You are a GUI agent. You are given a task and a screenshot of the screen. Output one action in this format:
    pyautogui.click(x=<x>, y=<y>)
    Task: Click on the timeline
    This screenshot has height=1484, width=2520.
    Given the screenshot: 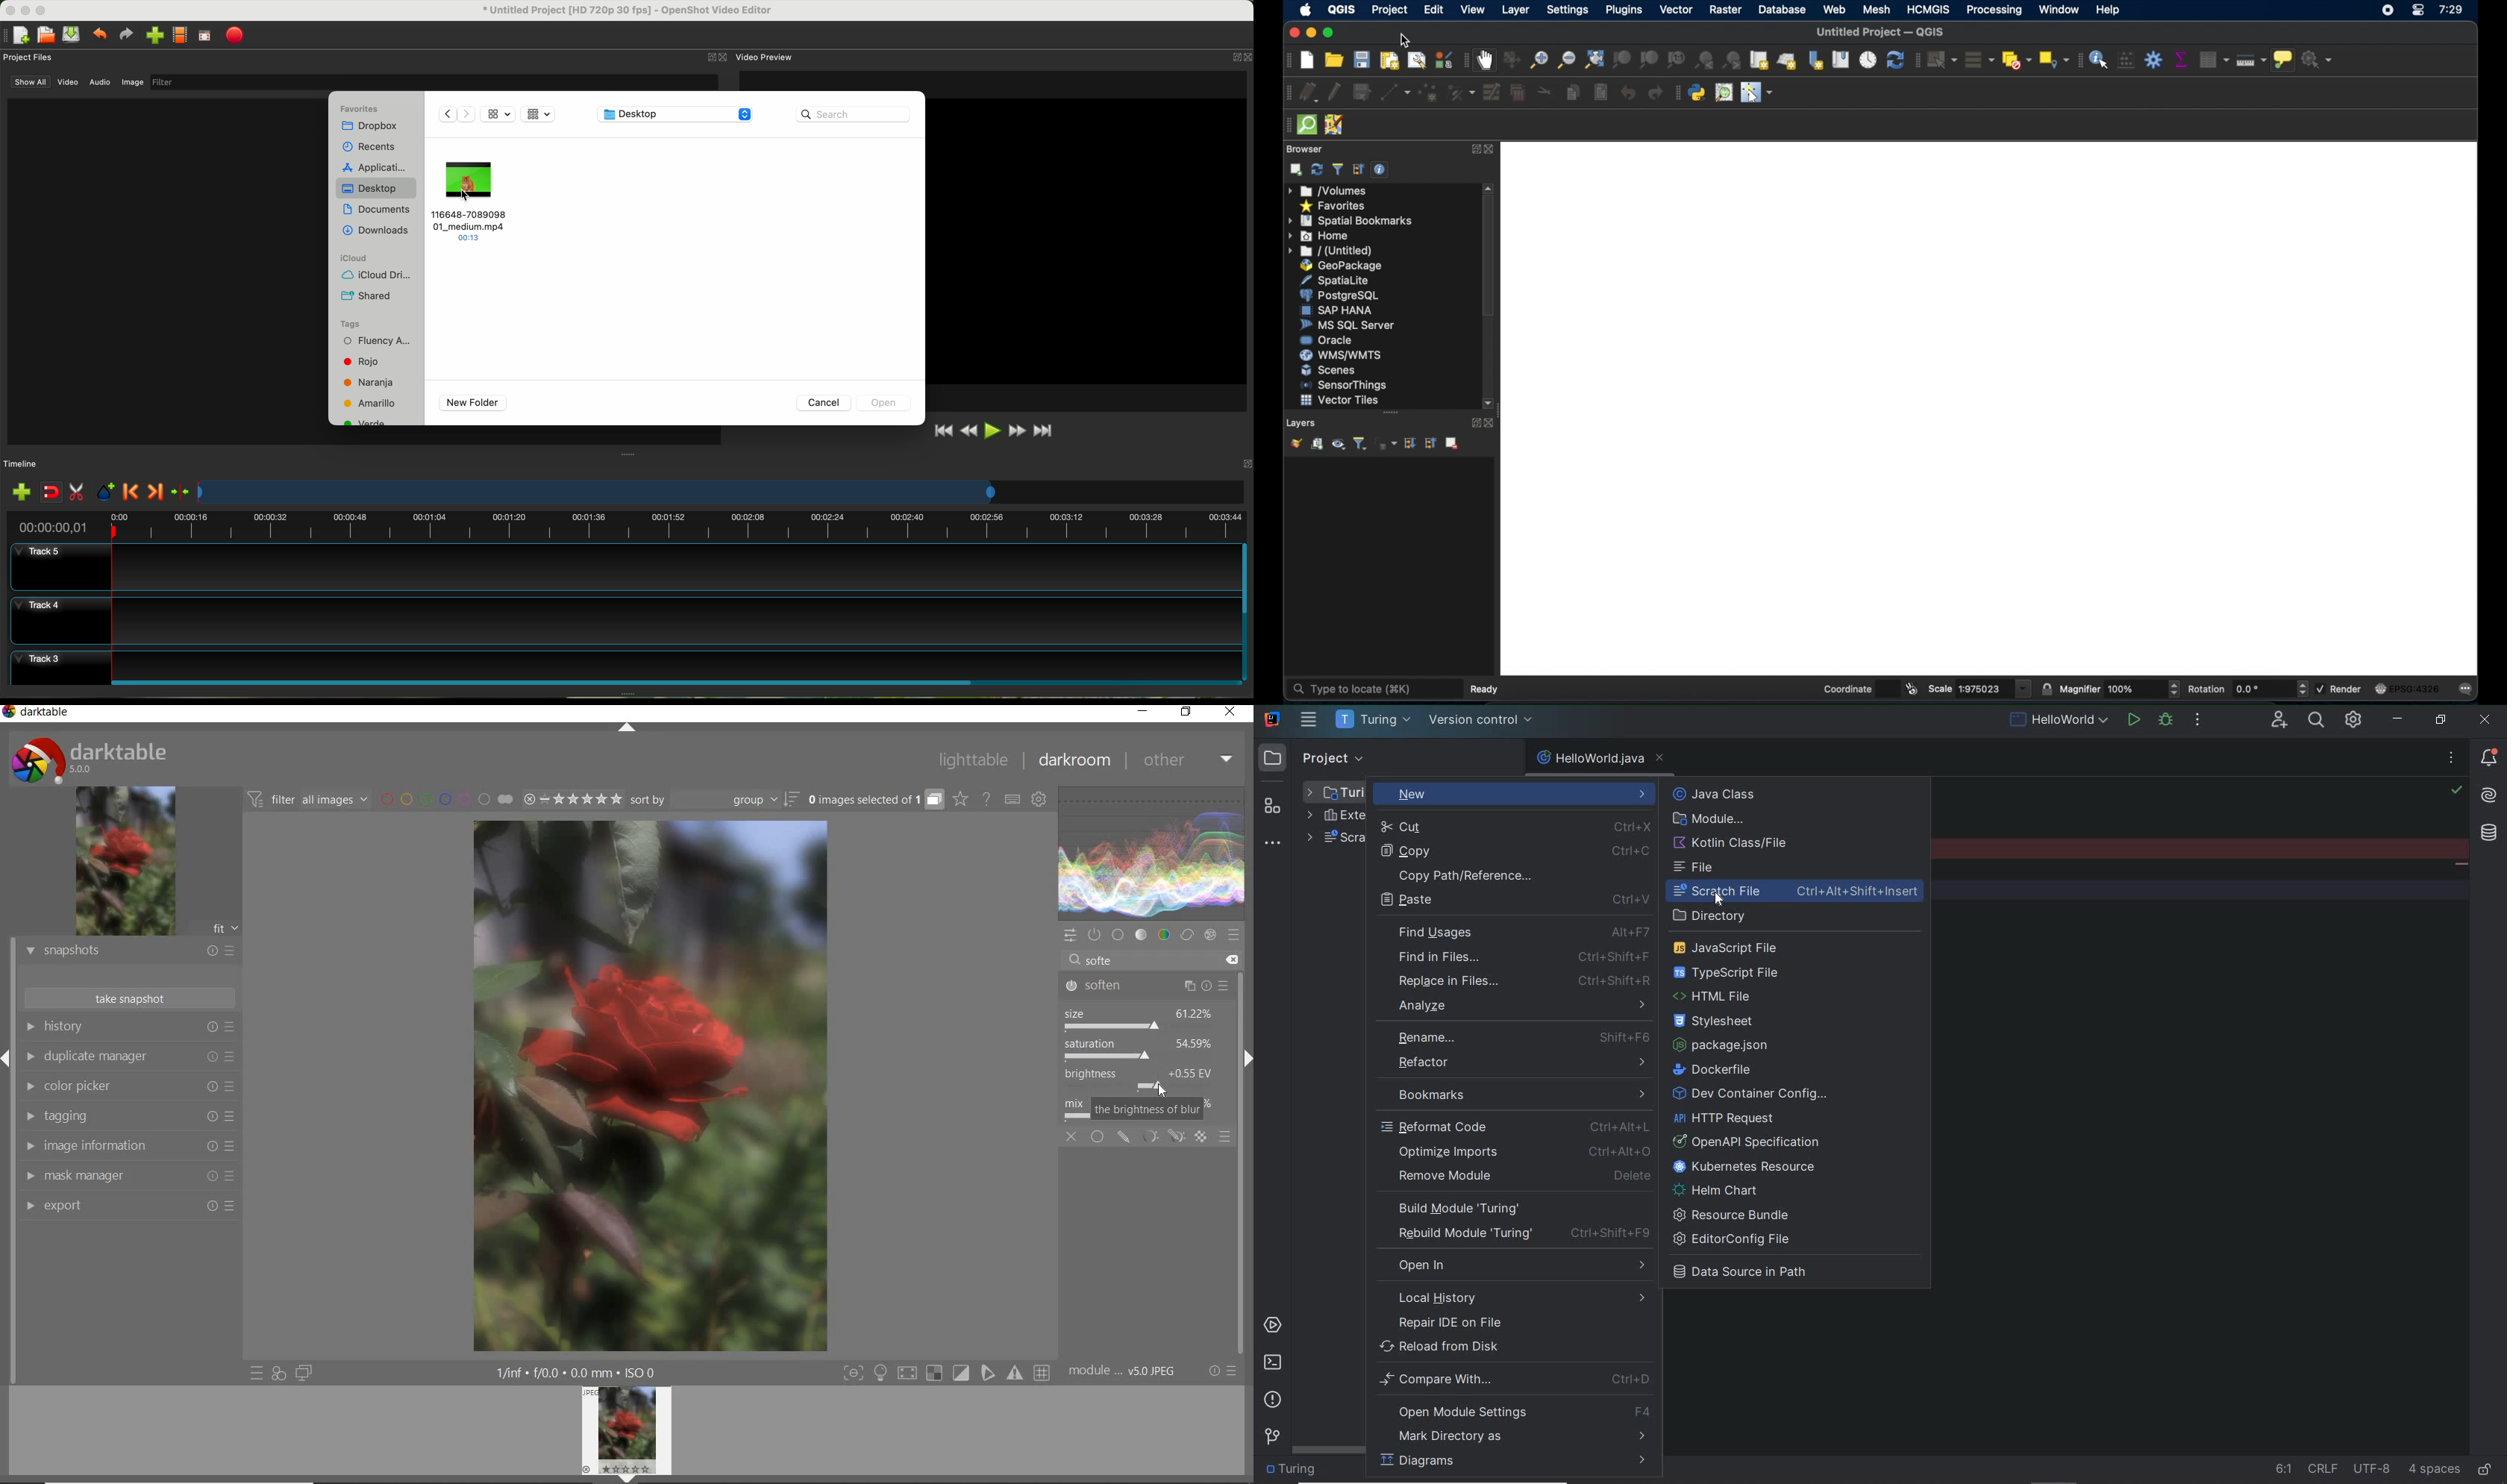 What is the action you would take?
    pyautogui.click(x=722, y=492)
    